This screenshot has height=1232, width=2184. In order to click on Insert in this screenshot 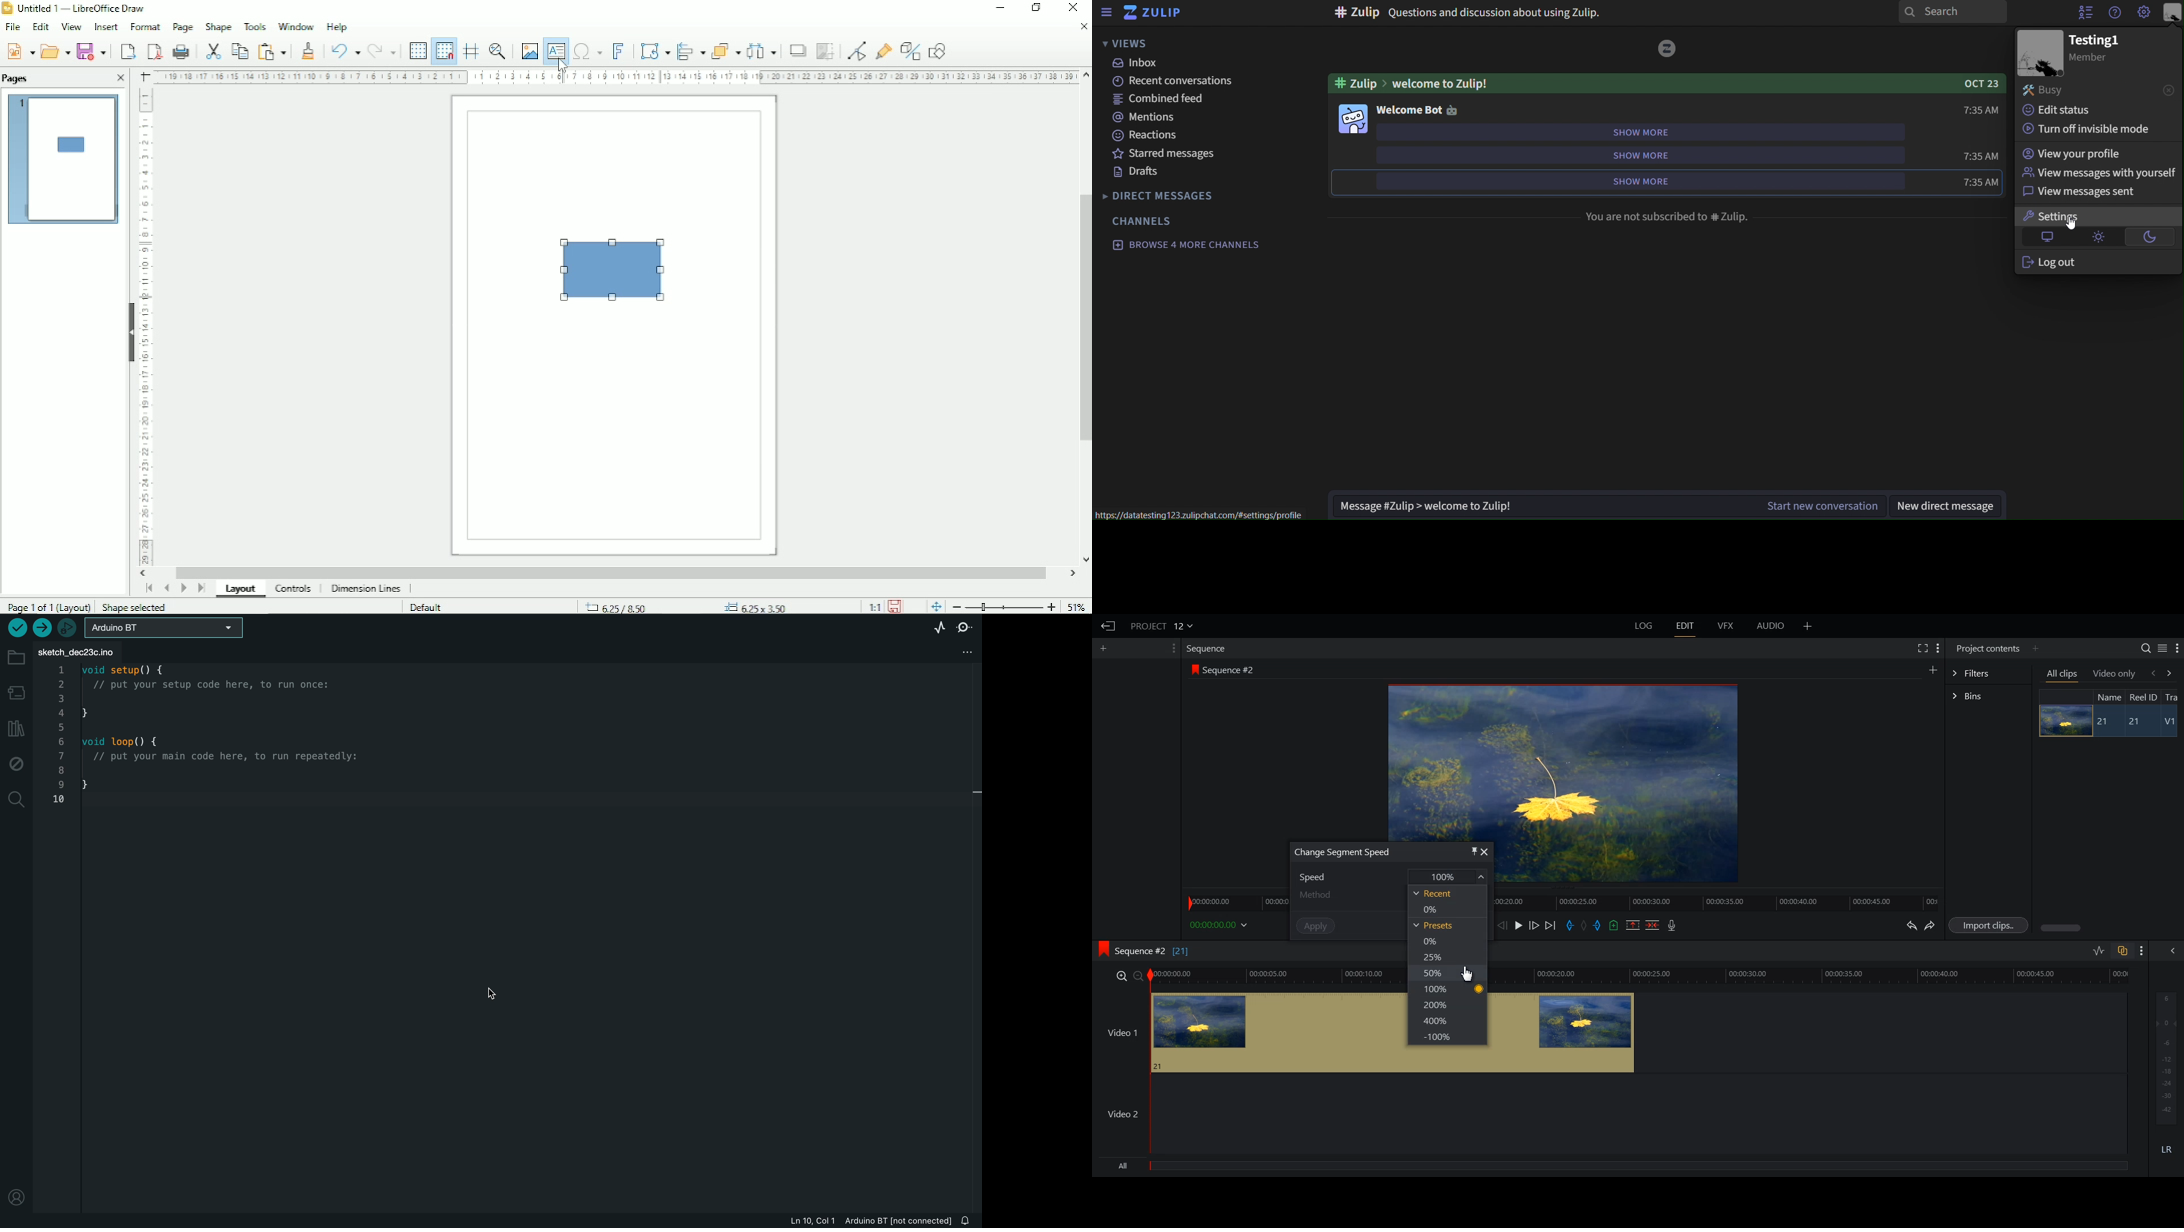, I will do `click(106, 26)`.